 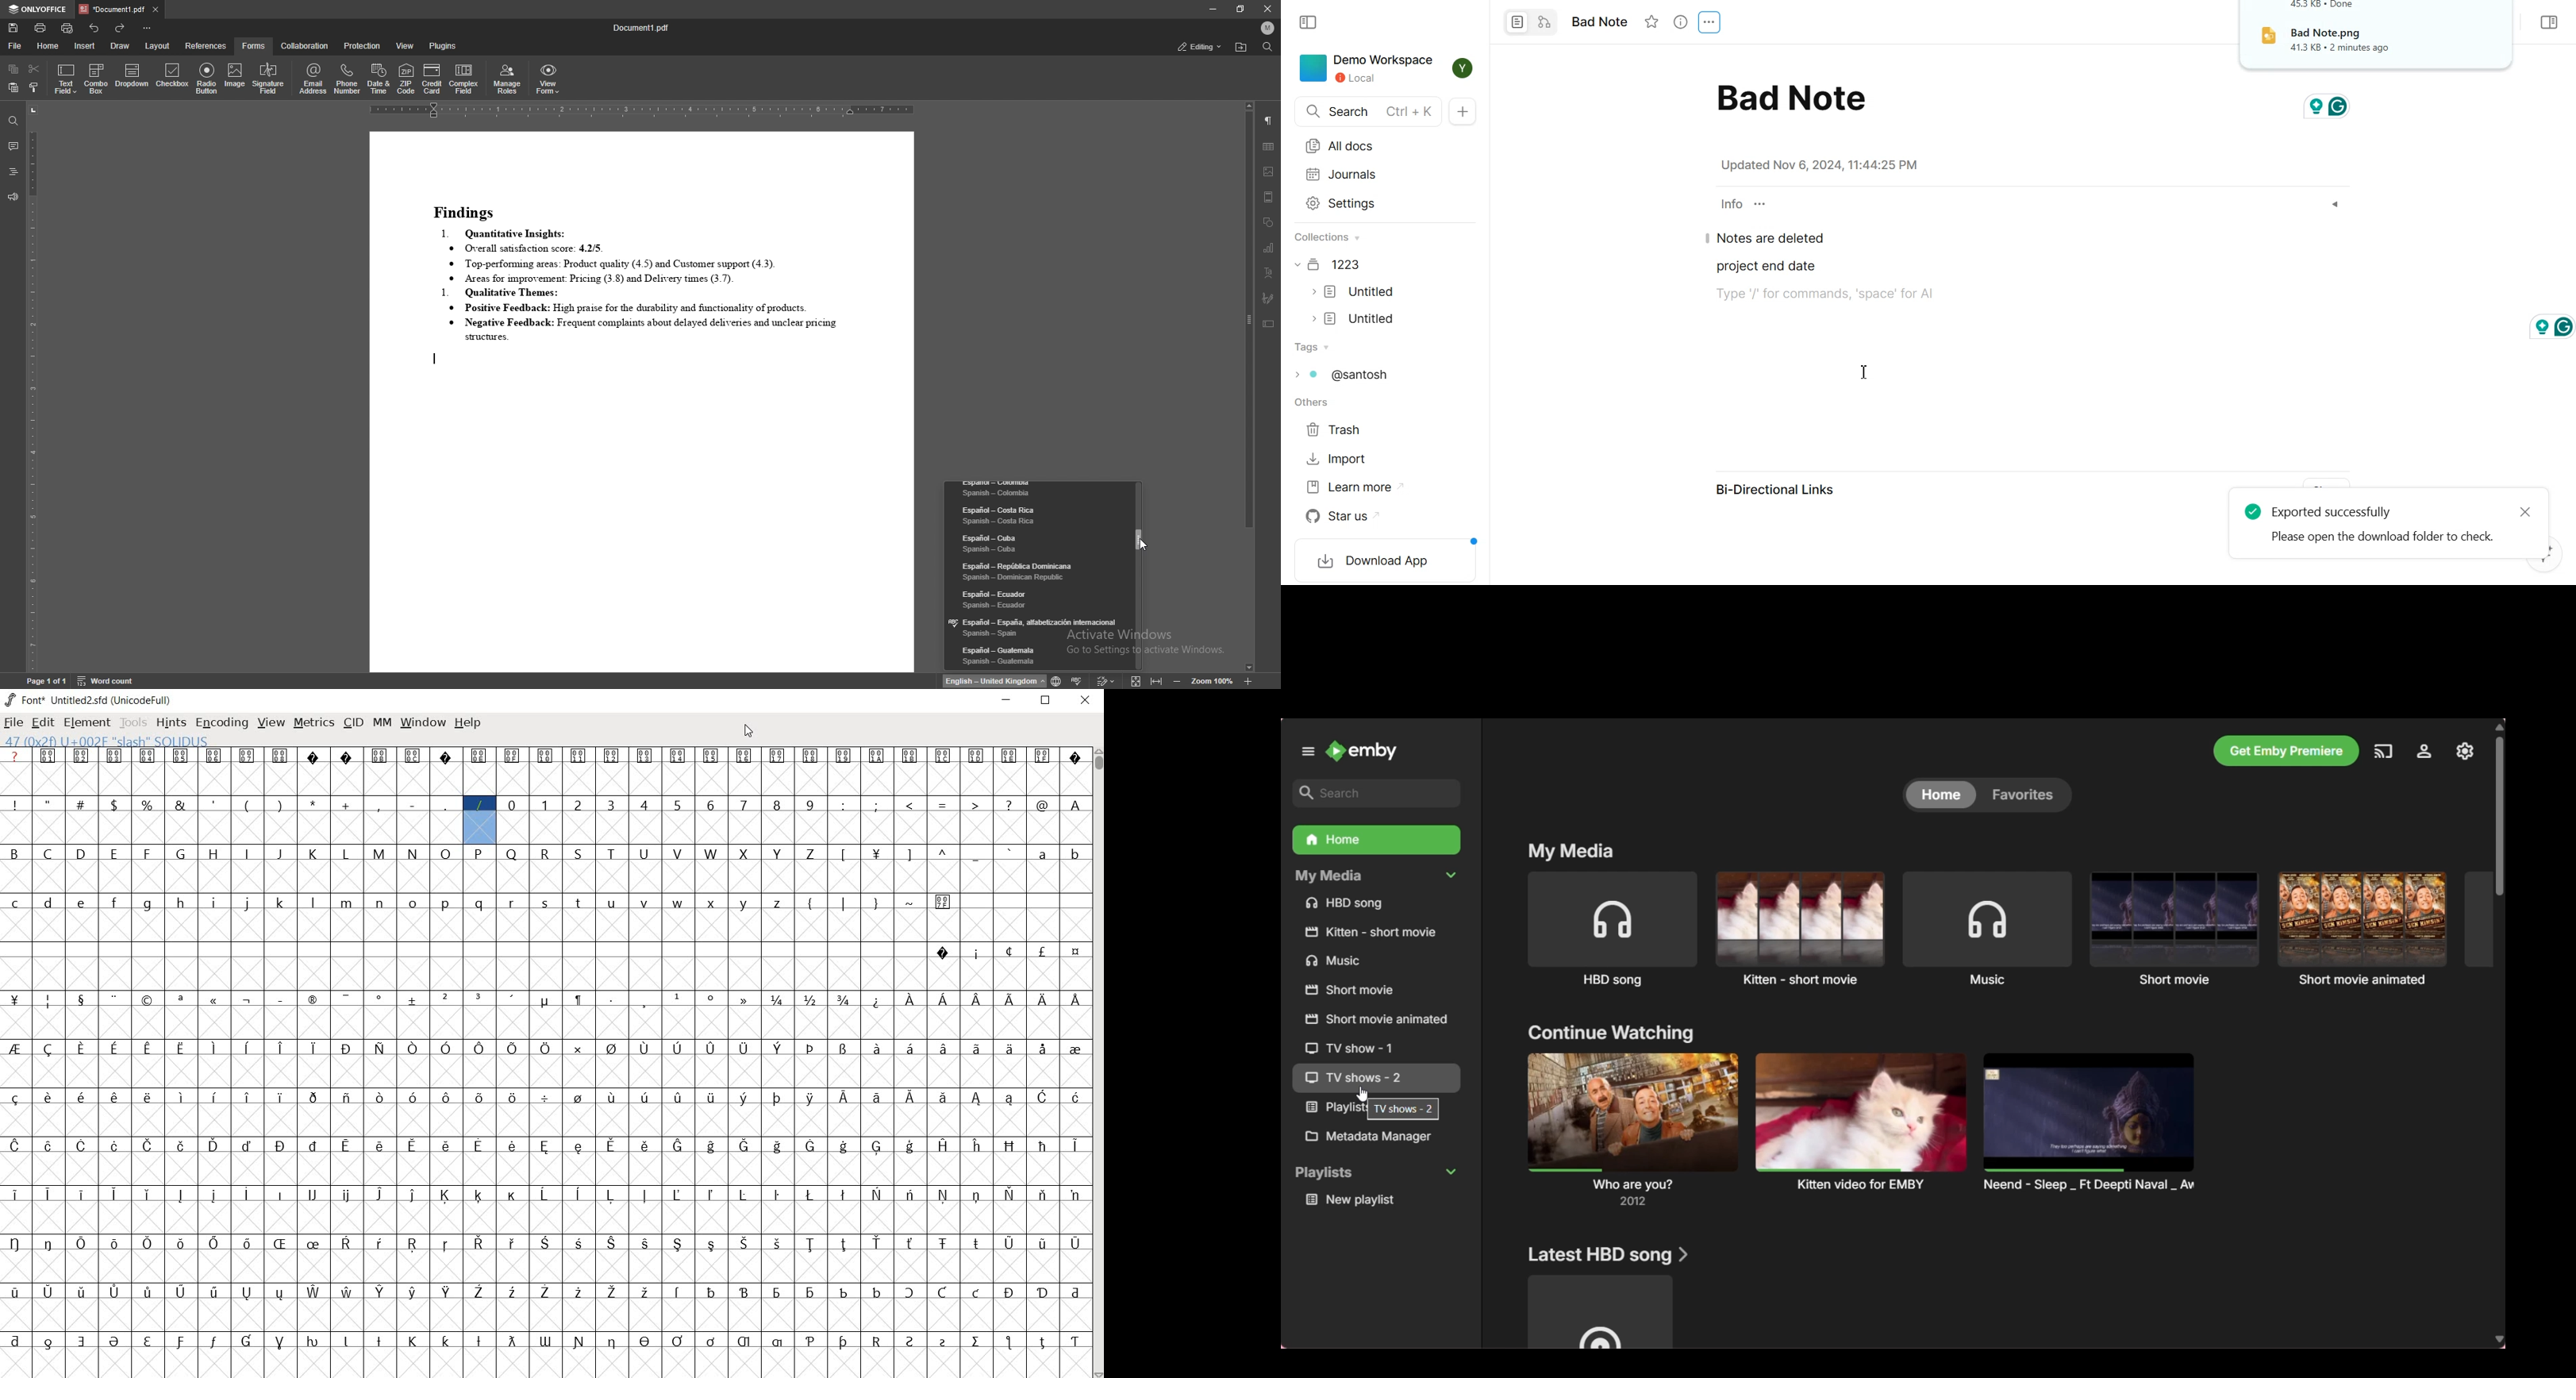 I want to click on glyph, so click(x=545, y=1098).